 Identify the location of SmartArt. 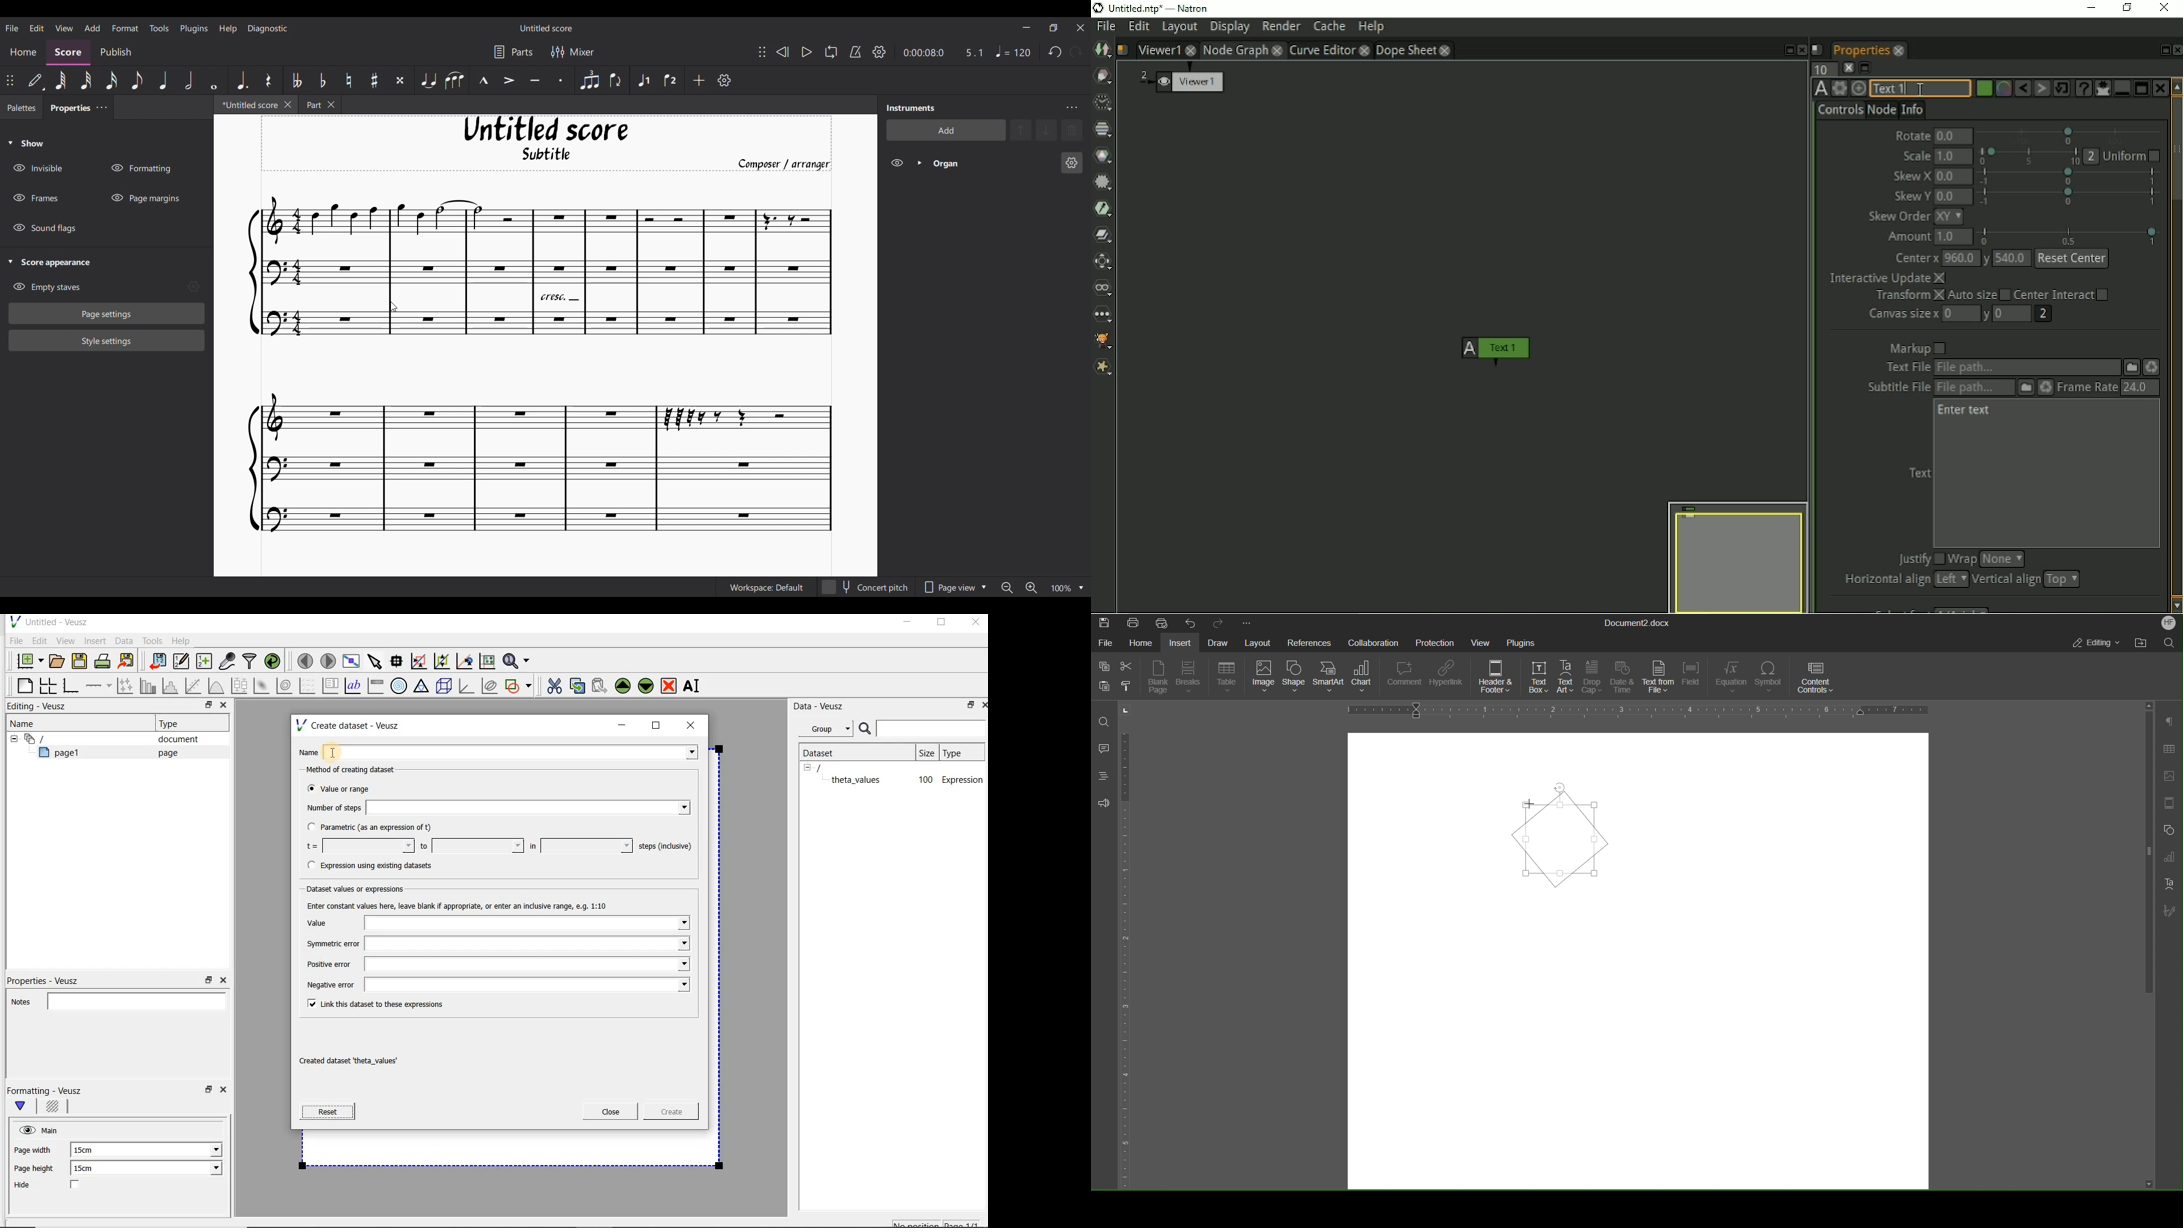
(1330, 679).